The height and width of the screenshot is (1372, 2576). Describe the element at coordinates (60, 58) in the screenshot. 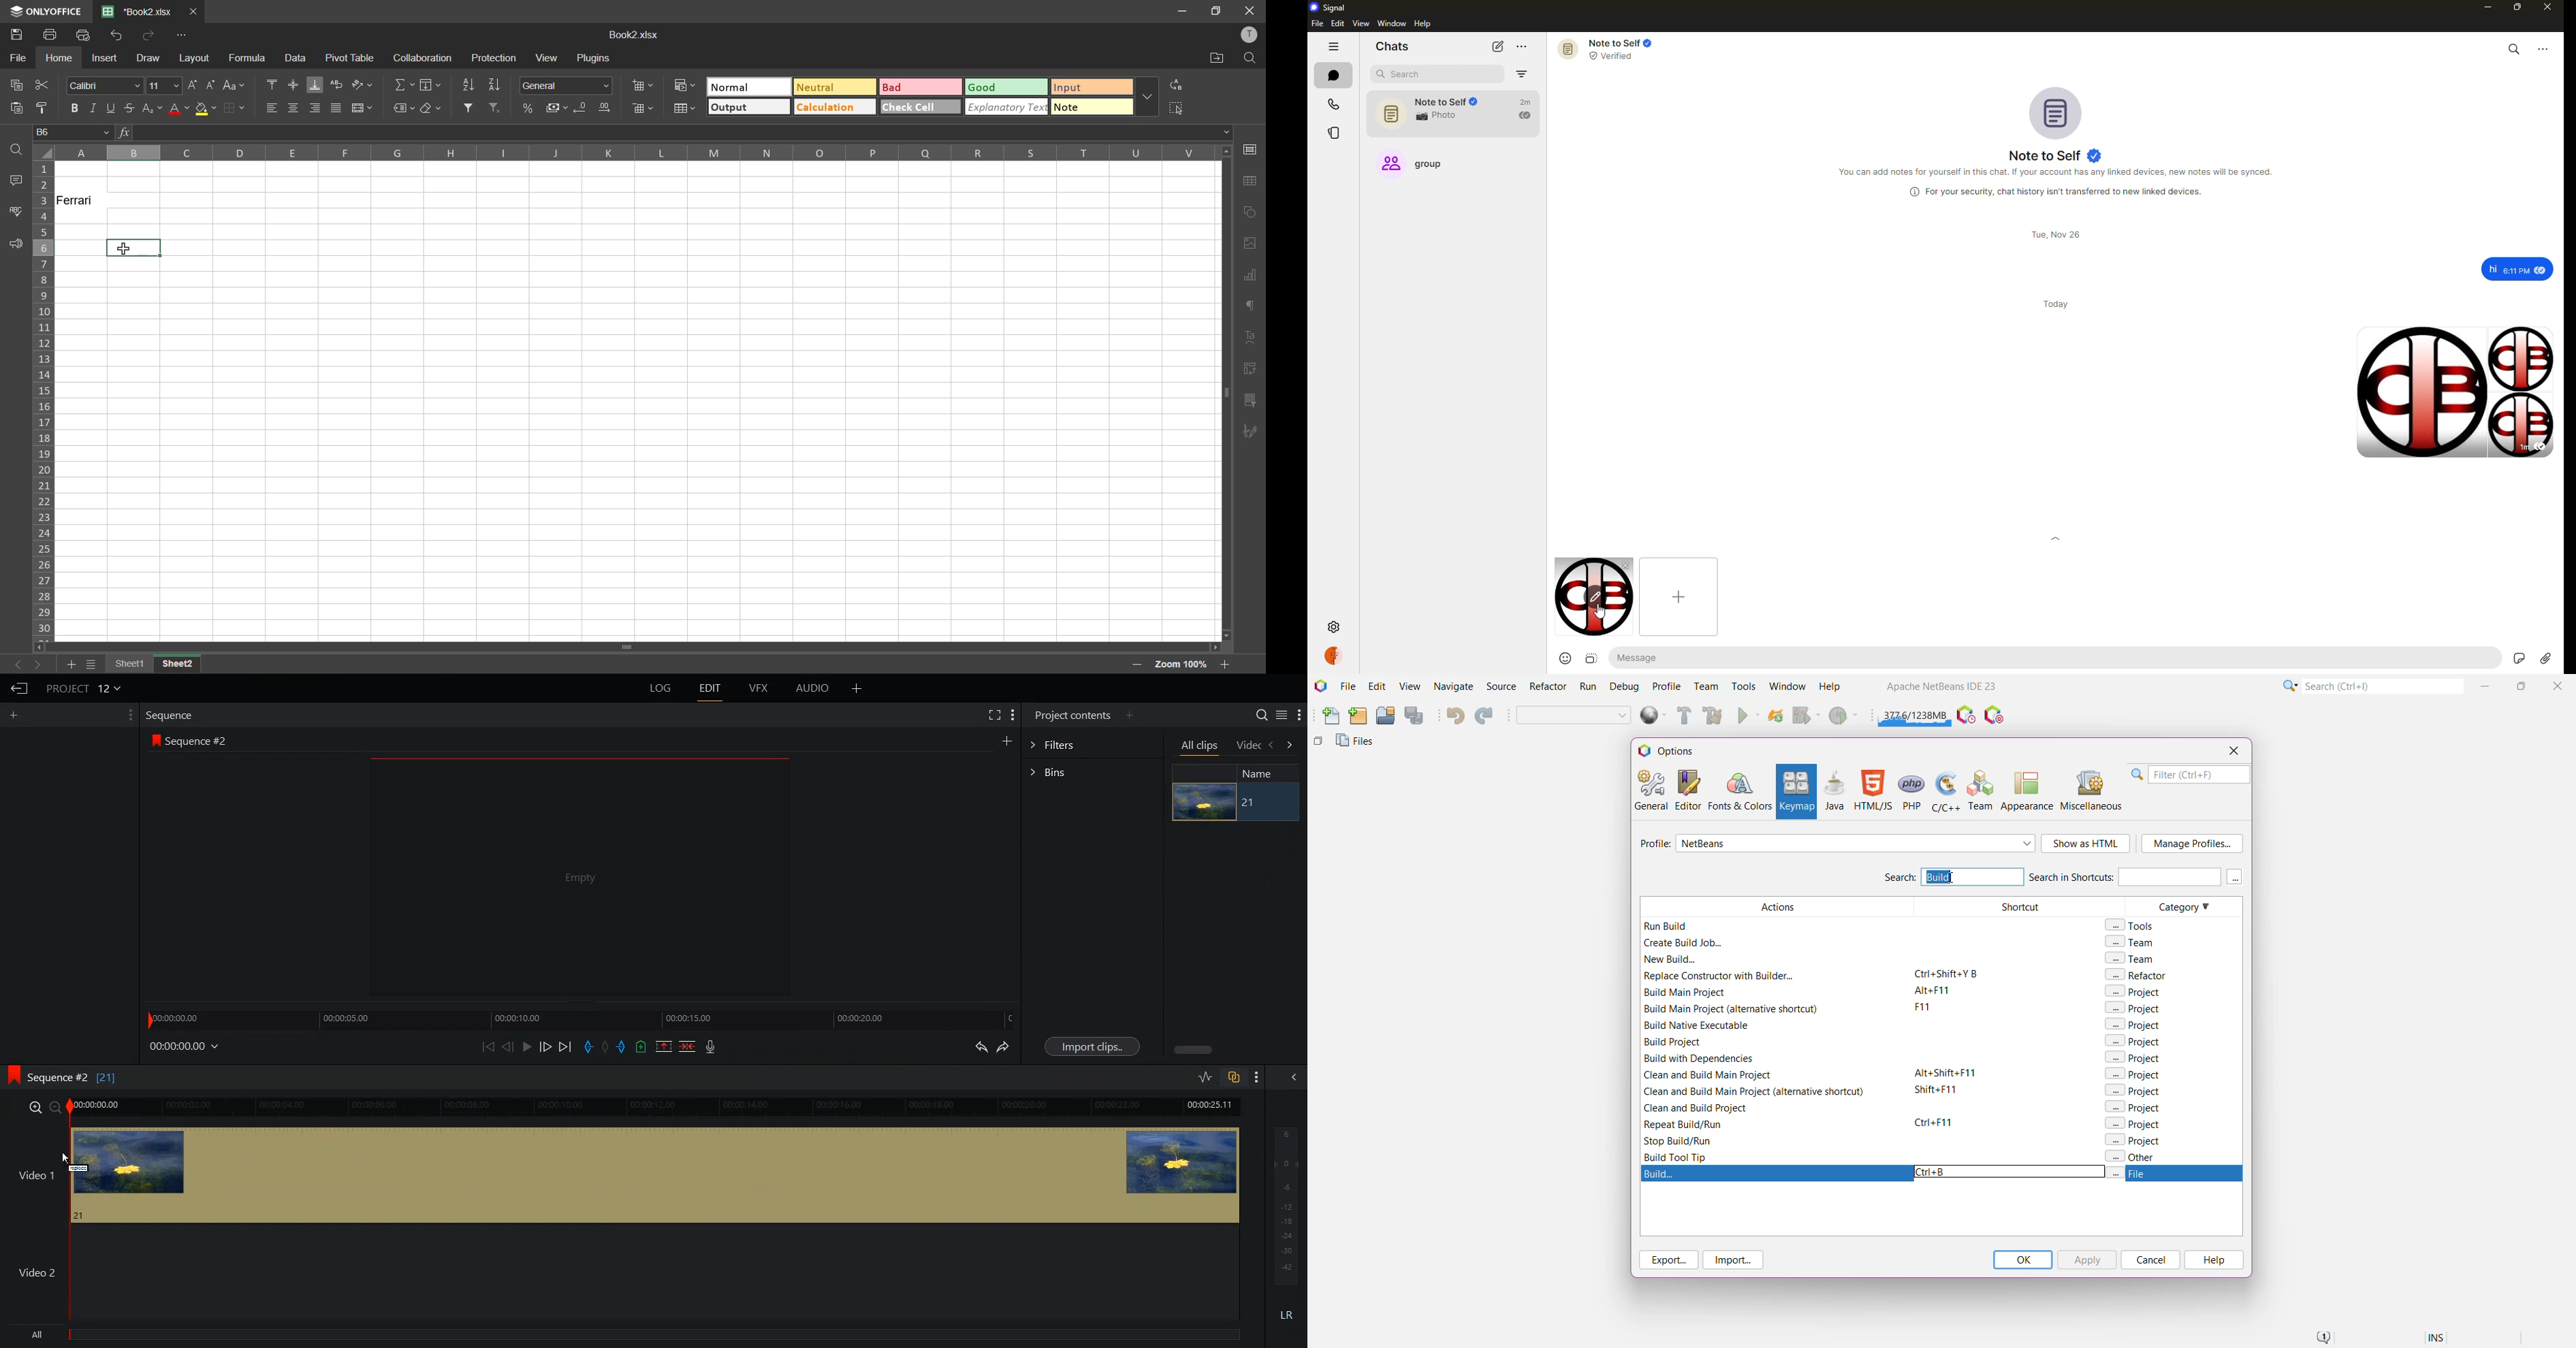

I see `home` at that location.